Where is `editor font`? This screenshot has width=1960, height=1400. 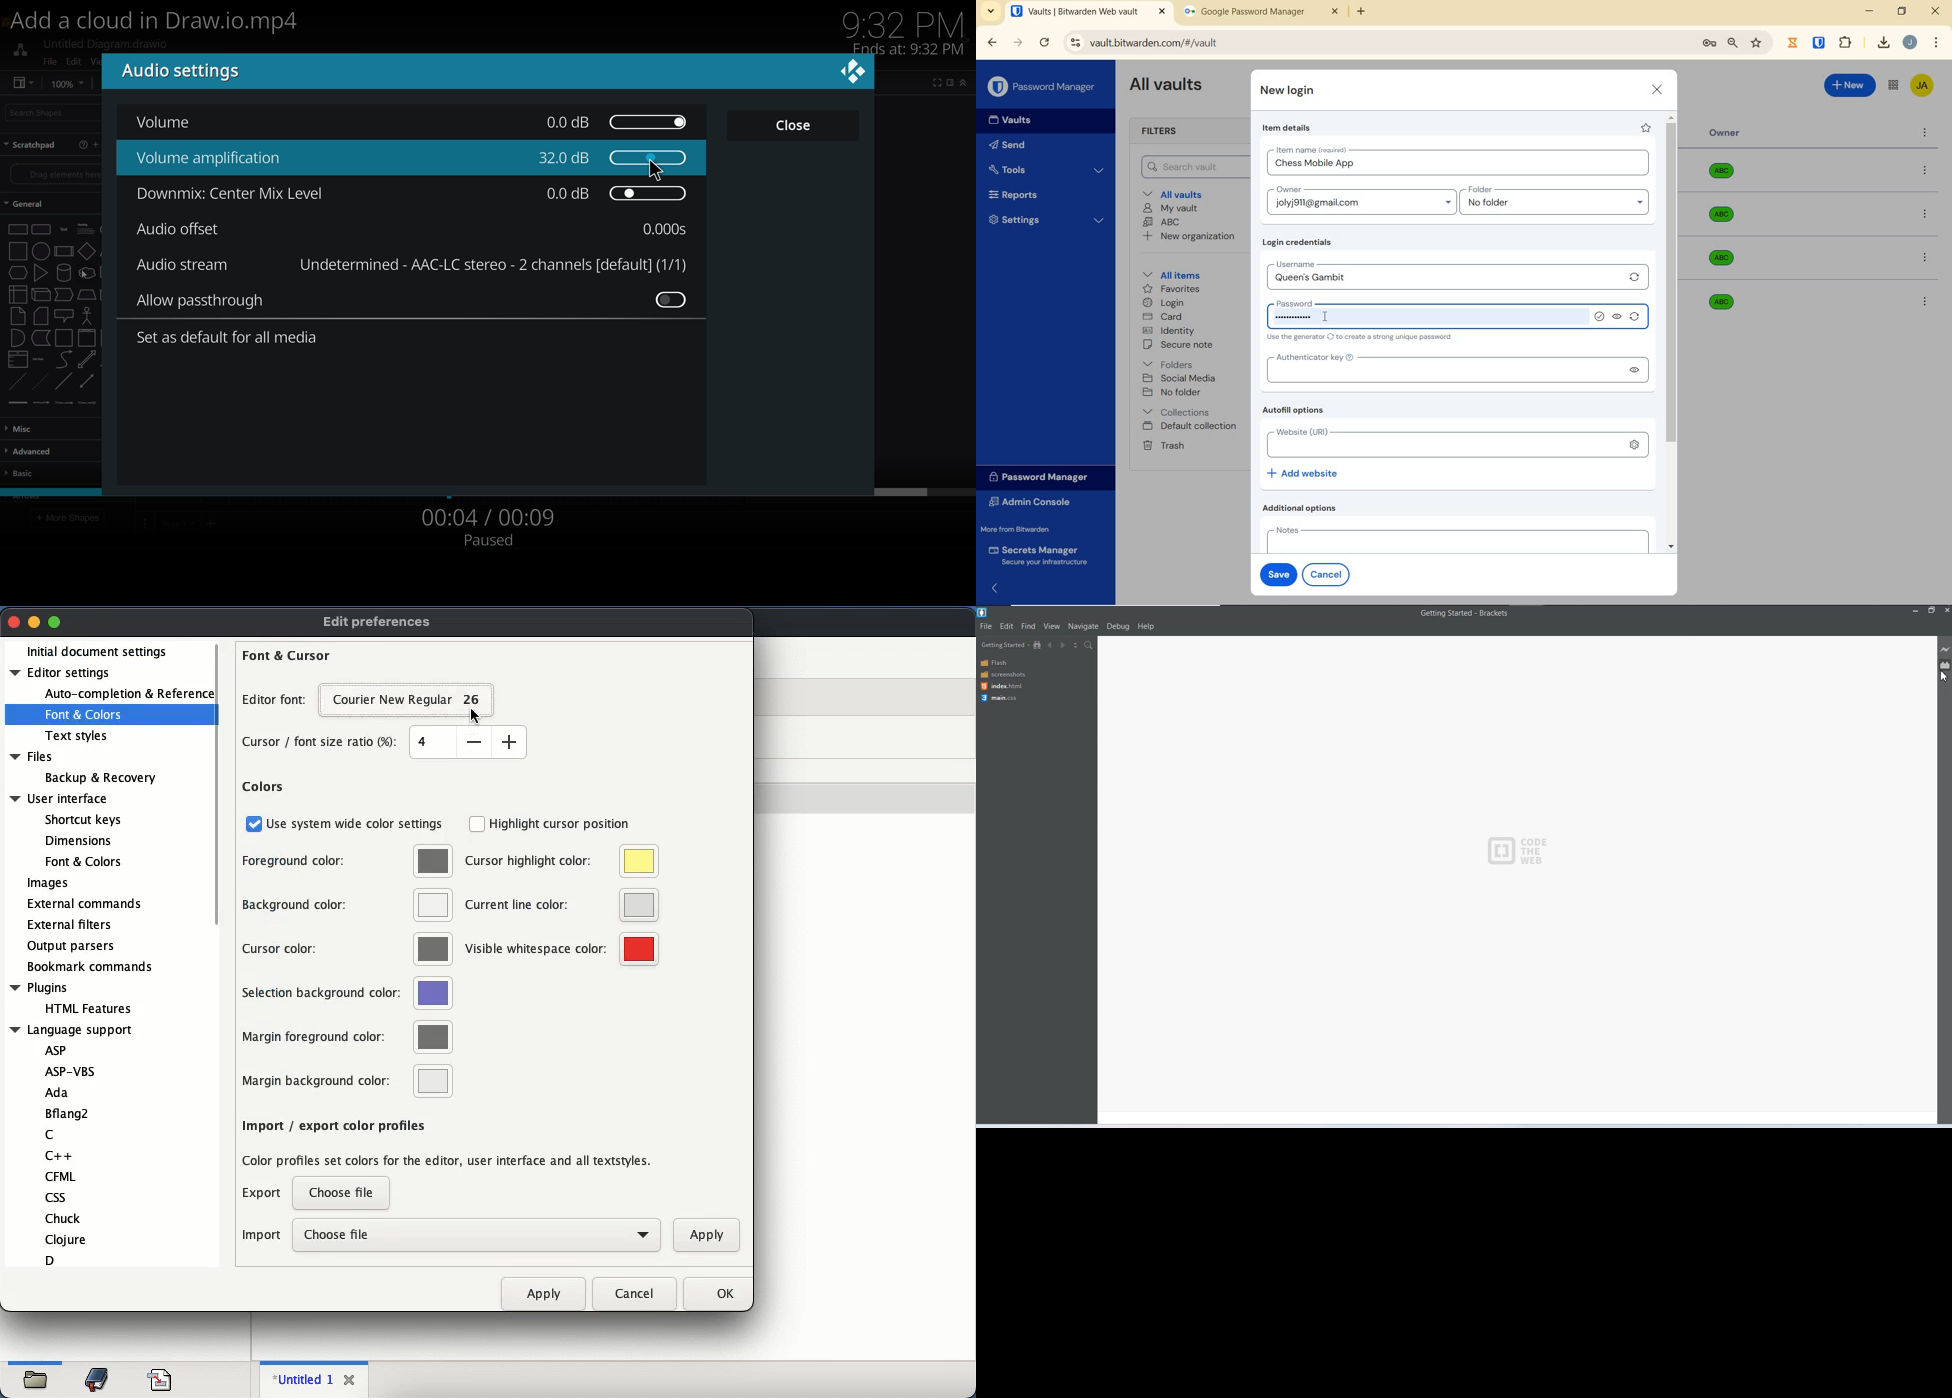
editor font is located at coordinates (276, 701).